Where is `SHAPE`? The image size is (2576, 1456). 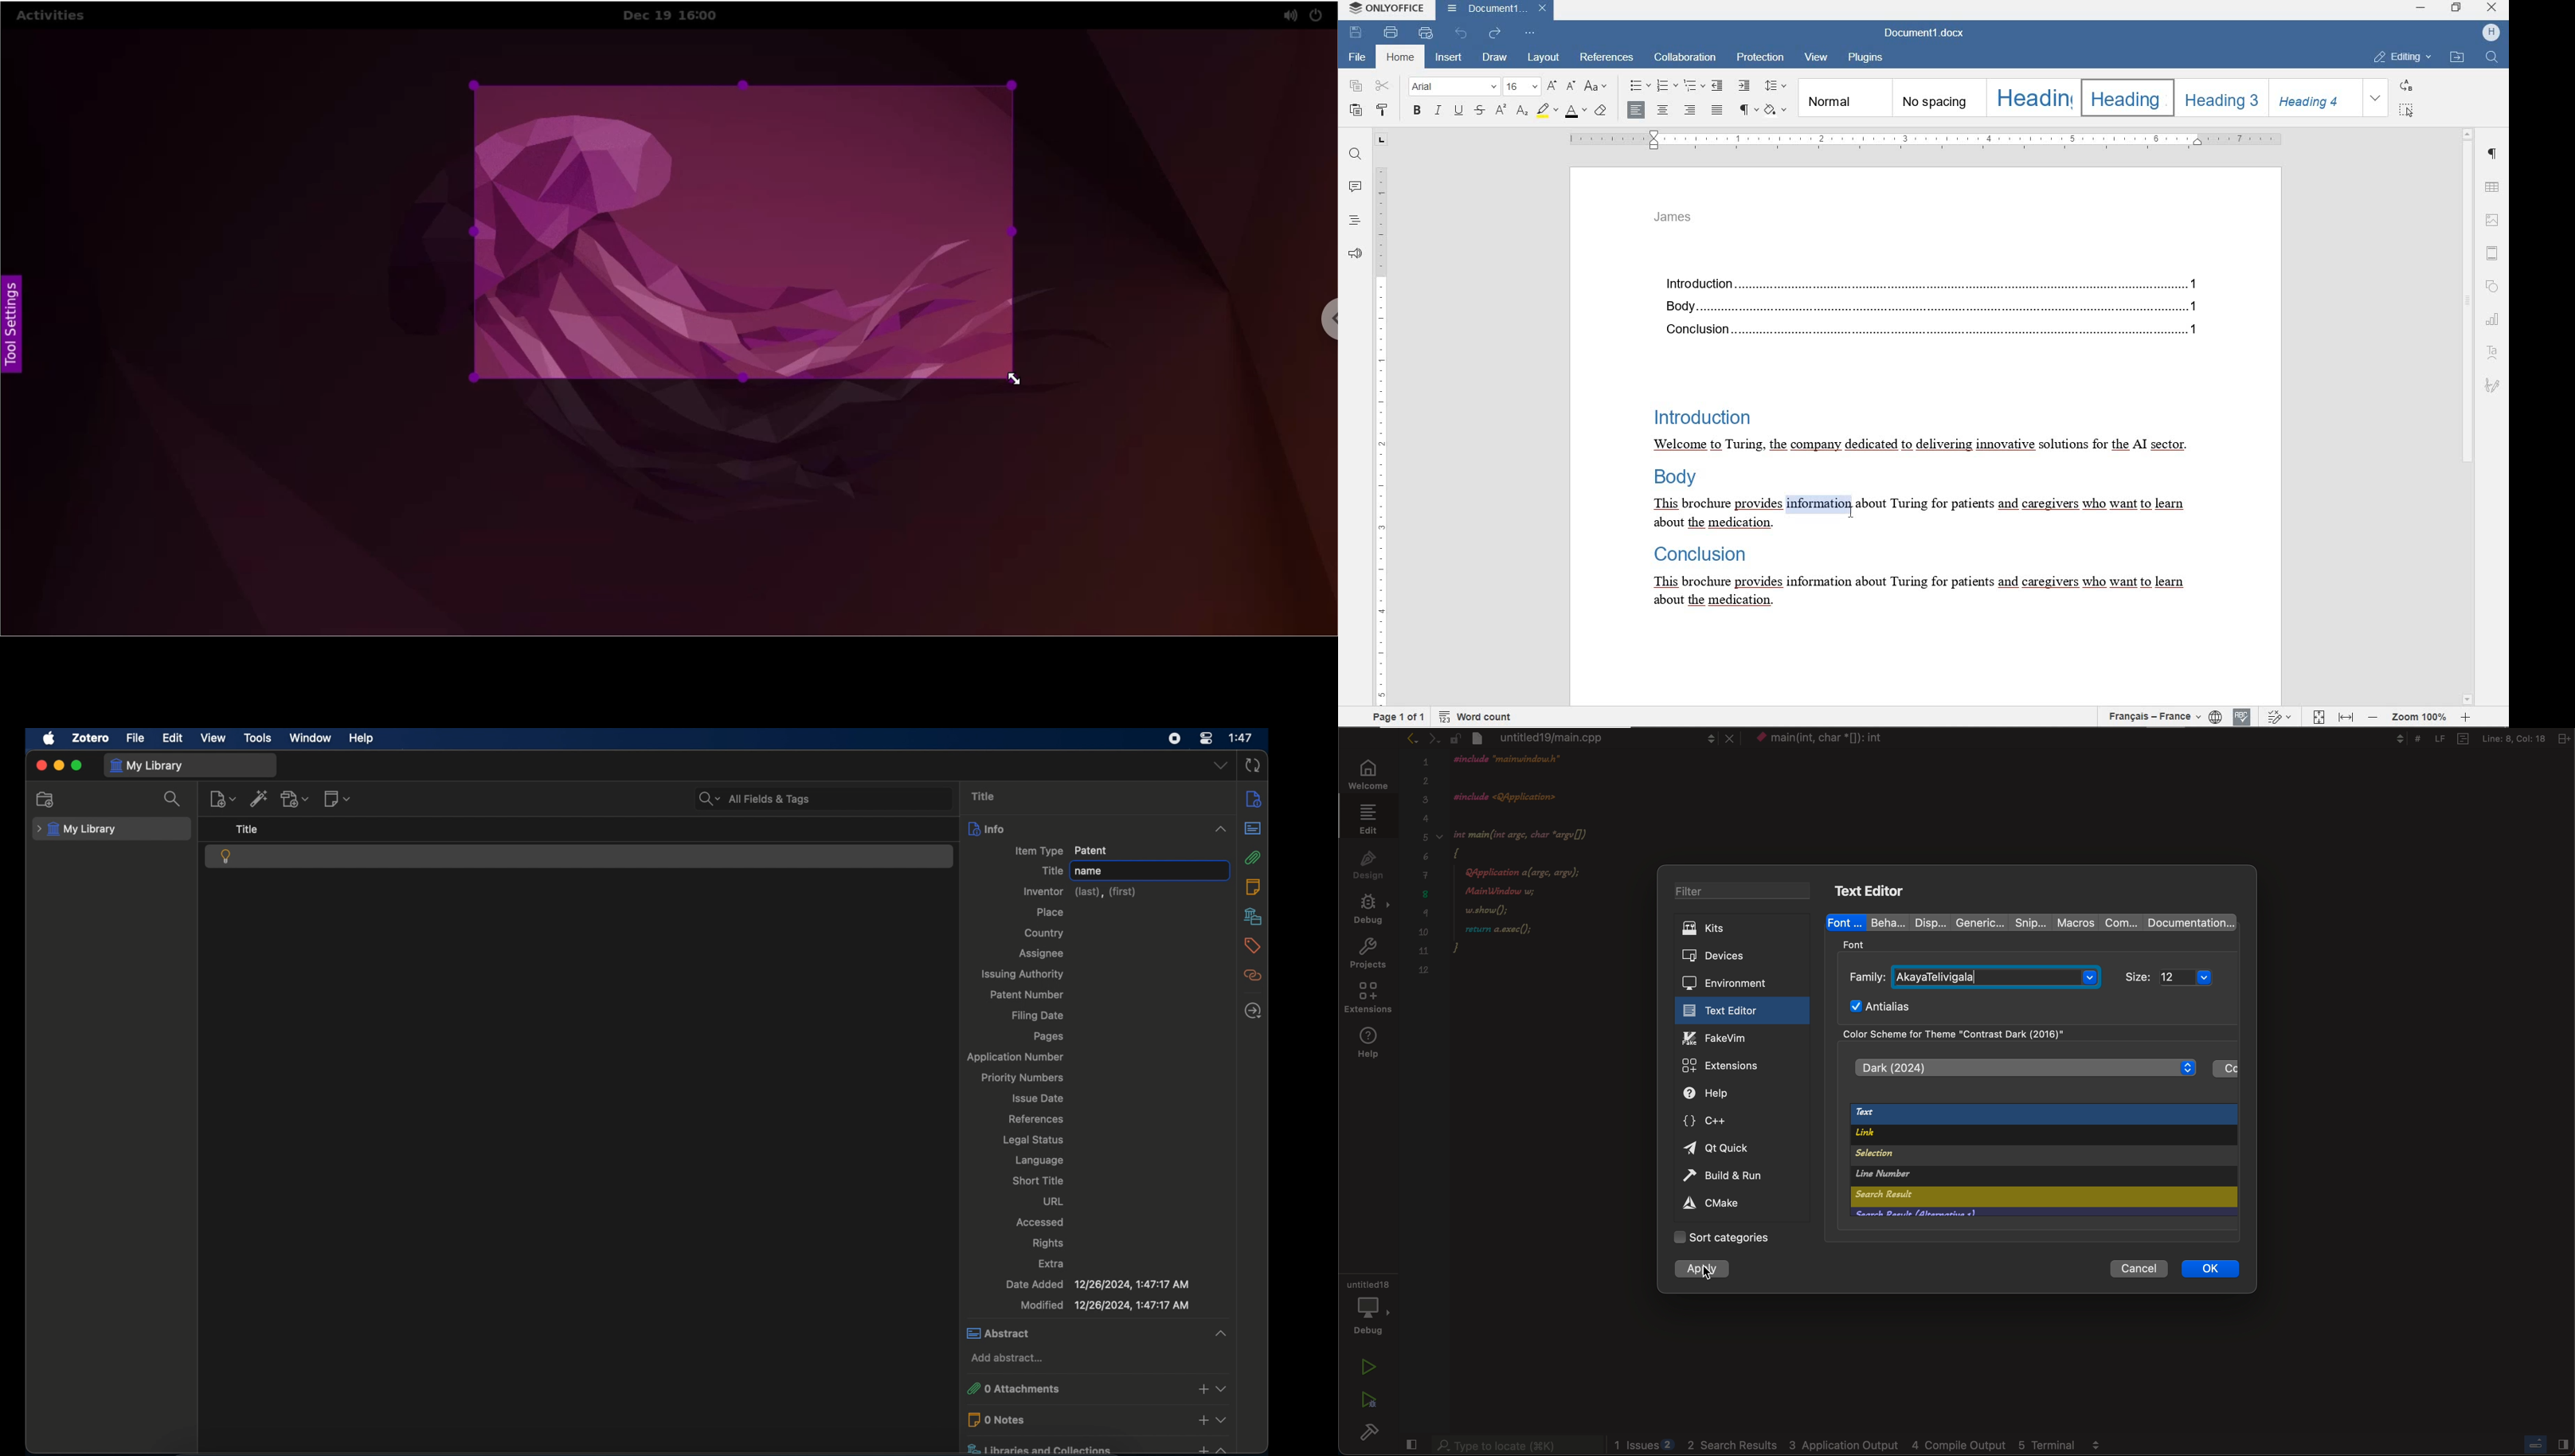 SHAPE is located at coordinates (2491, 285).